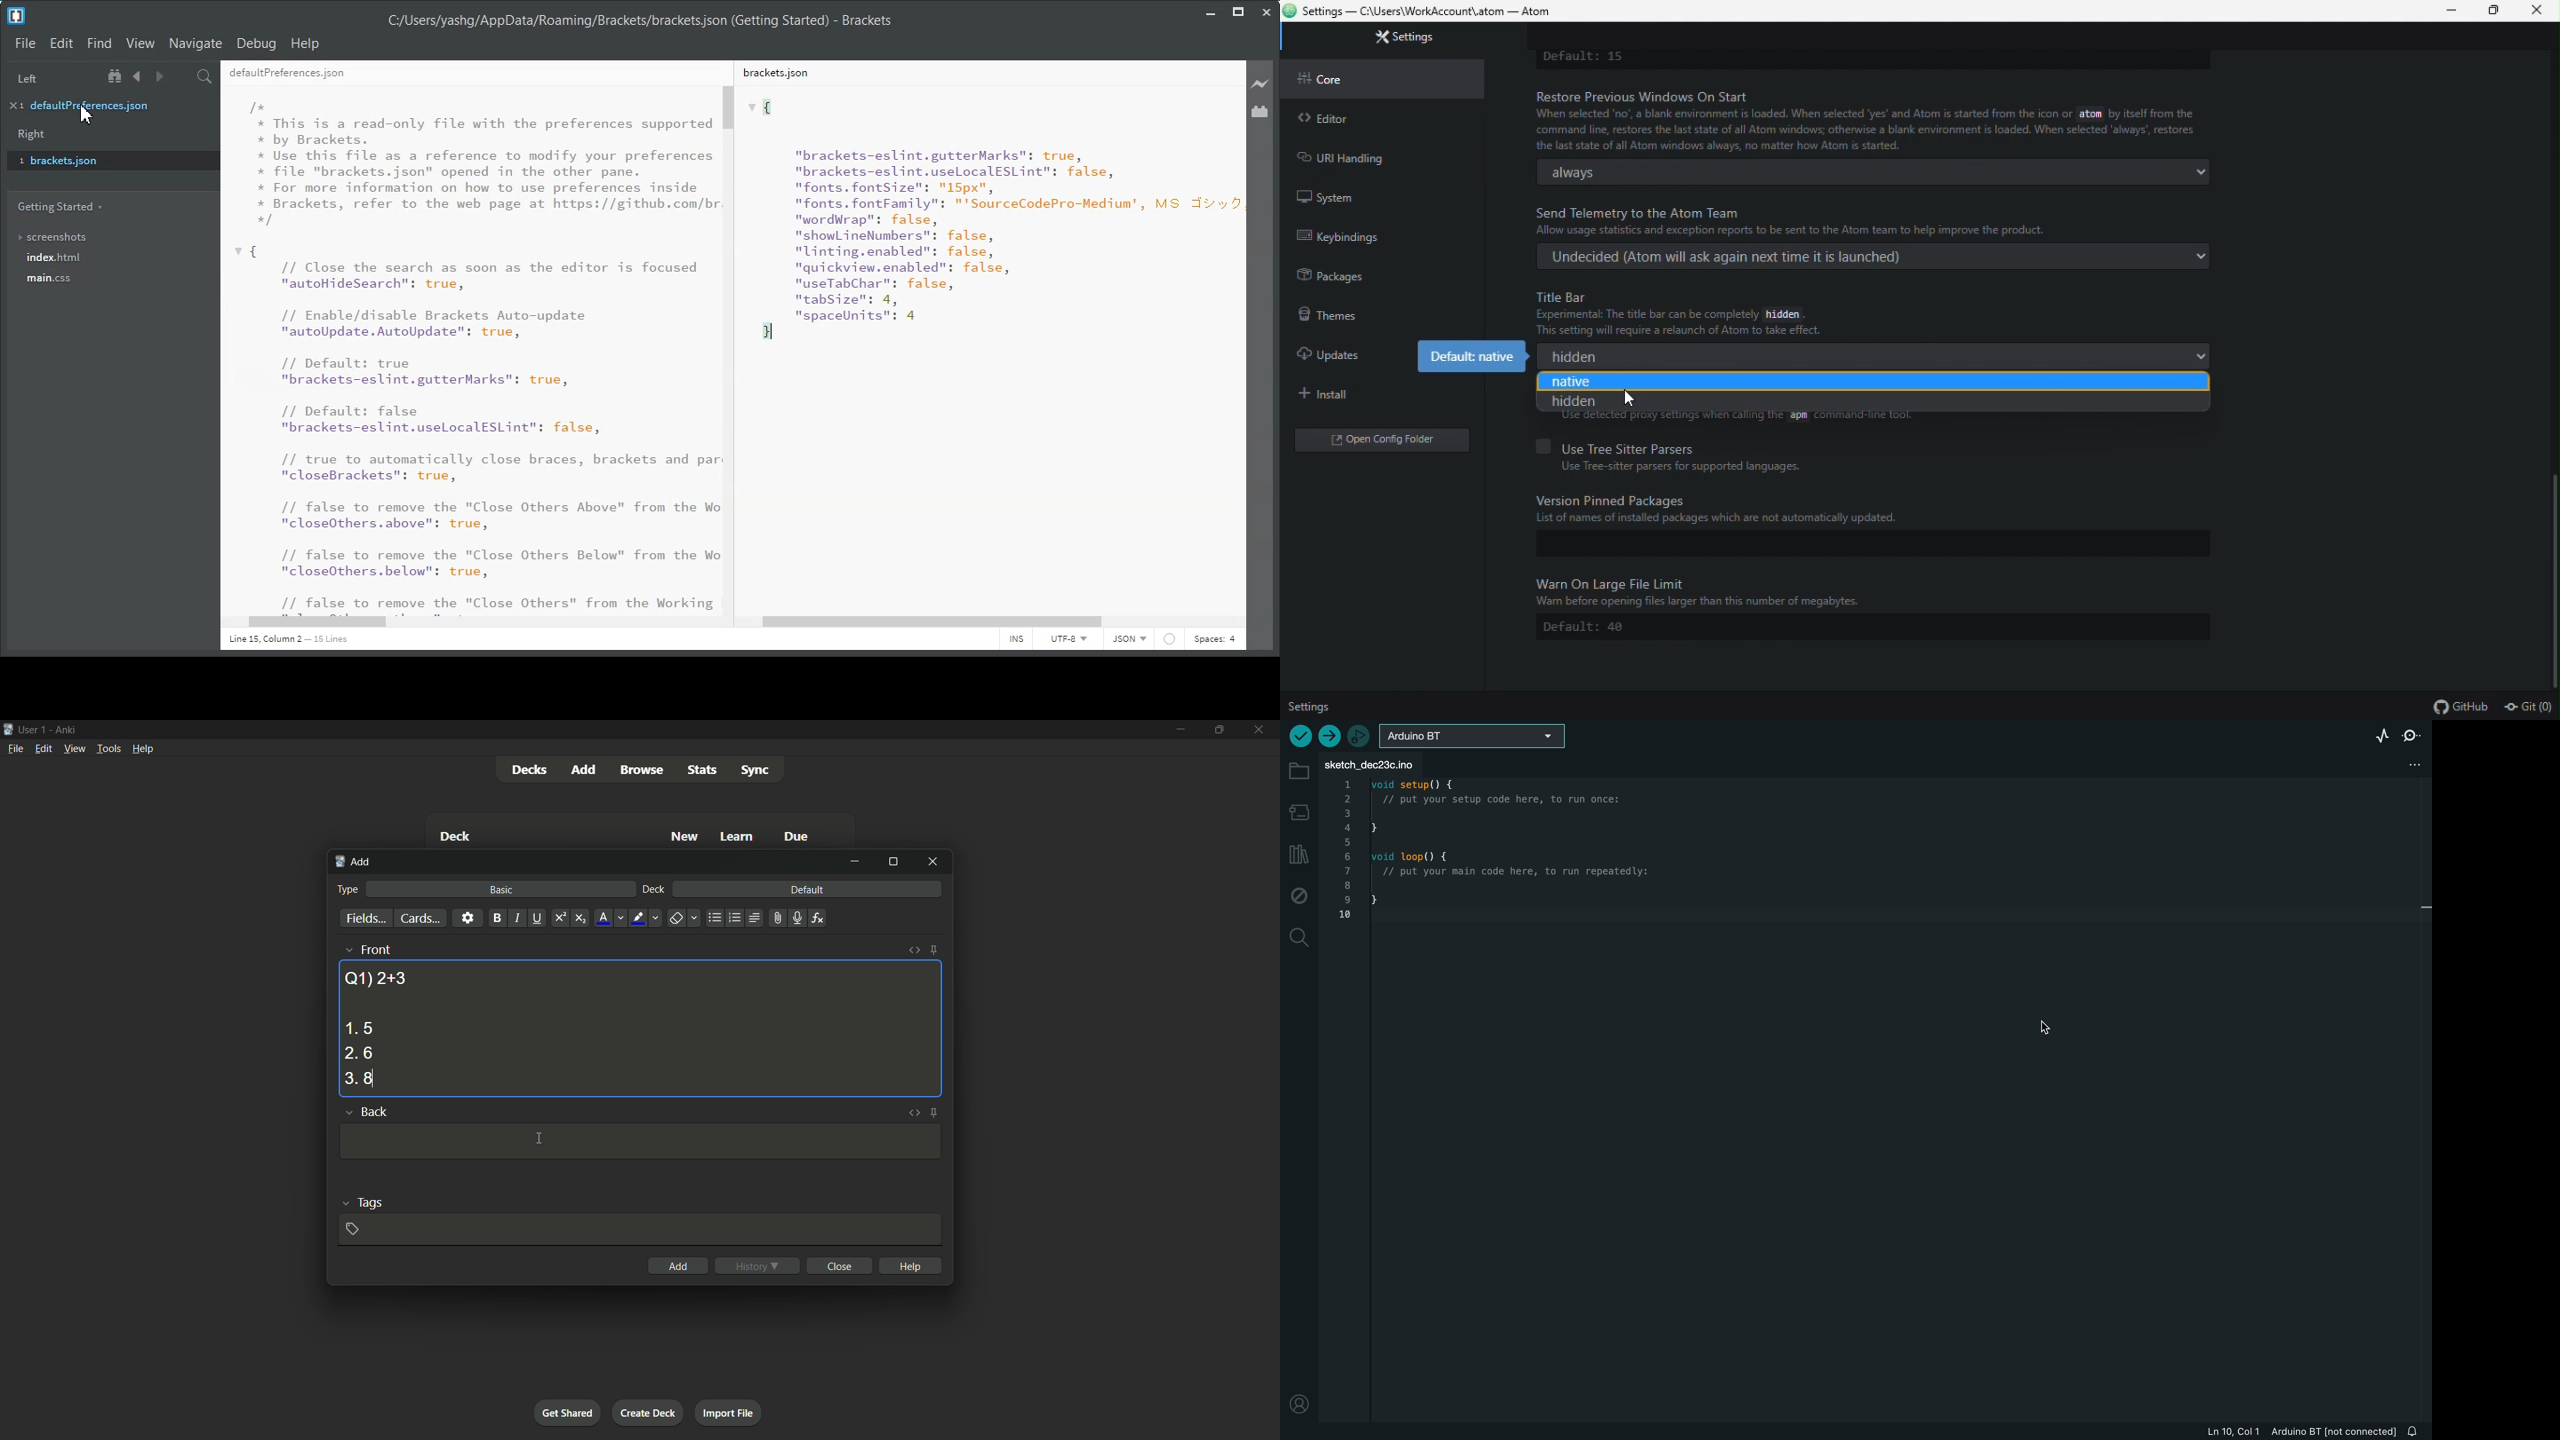 The image size is (2576, 1456). What do you see at coordinates (855, 861) in the screenshot?
I see `minimize` at bounding box center [855, 861].